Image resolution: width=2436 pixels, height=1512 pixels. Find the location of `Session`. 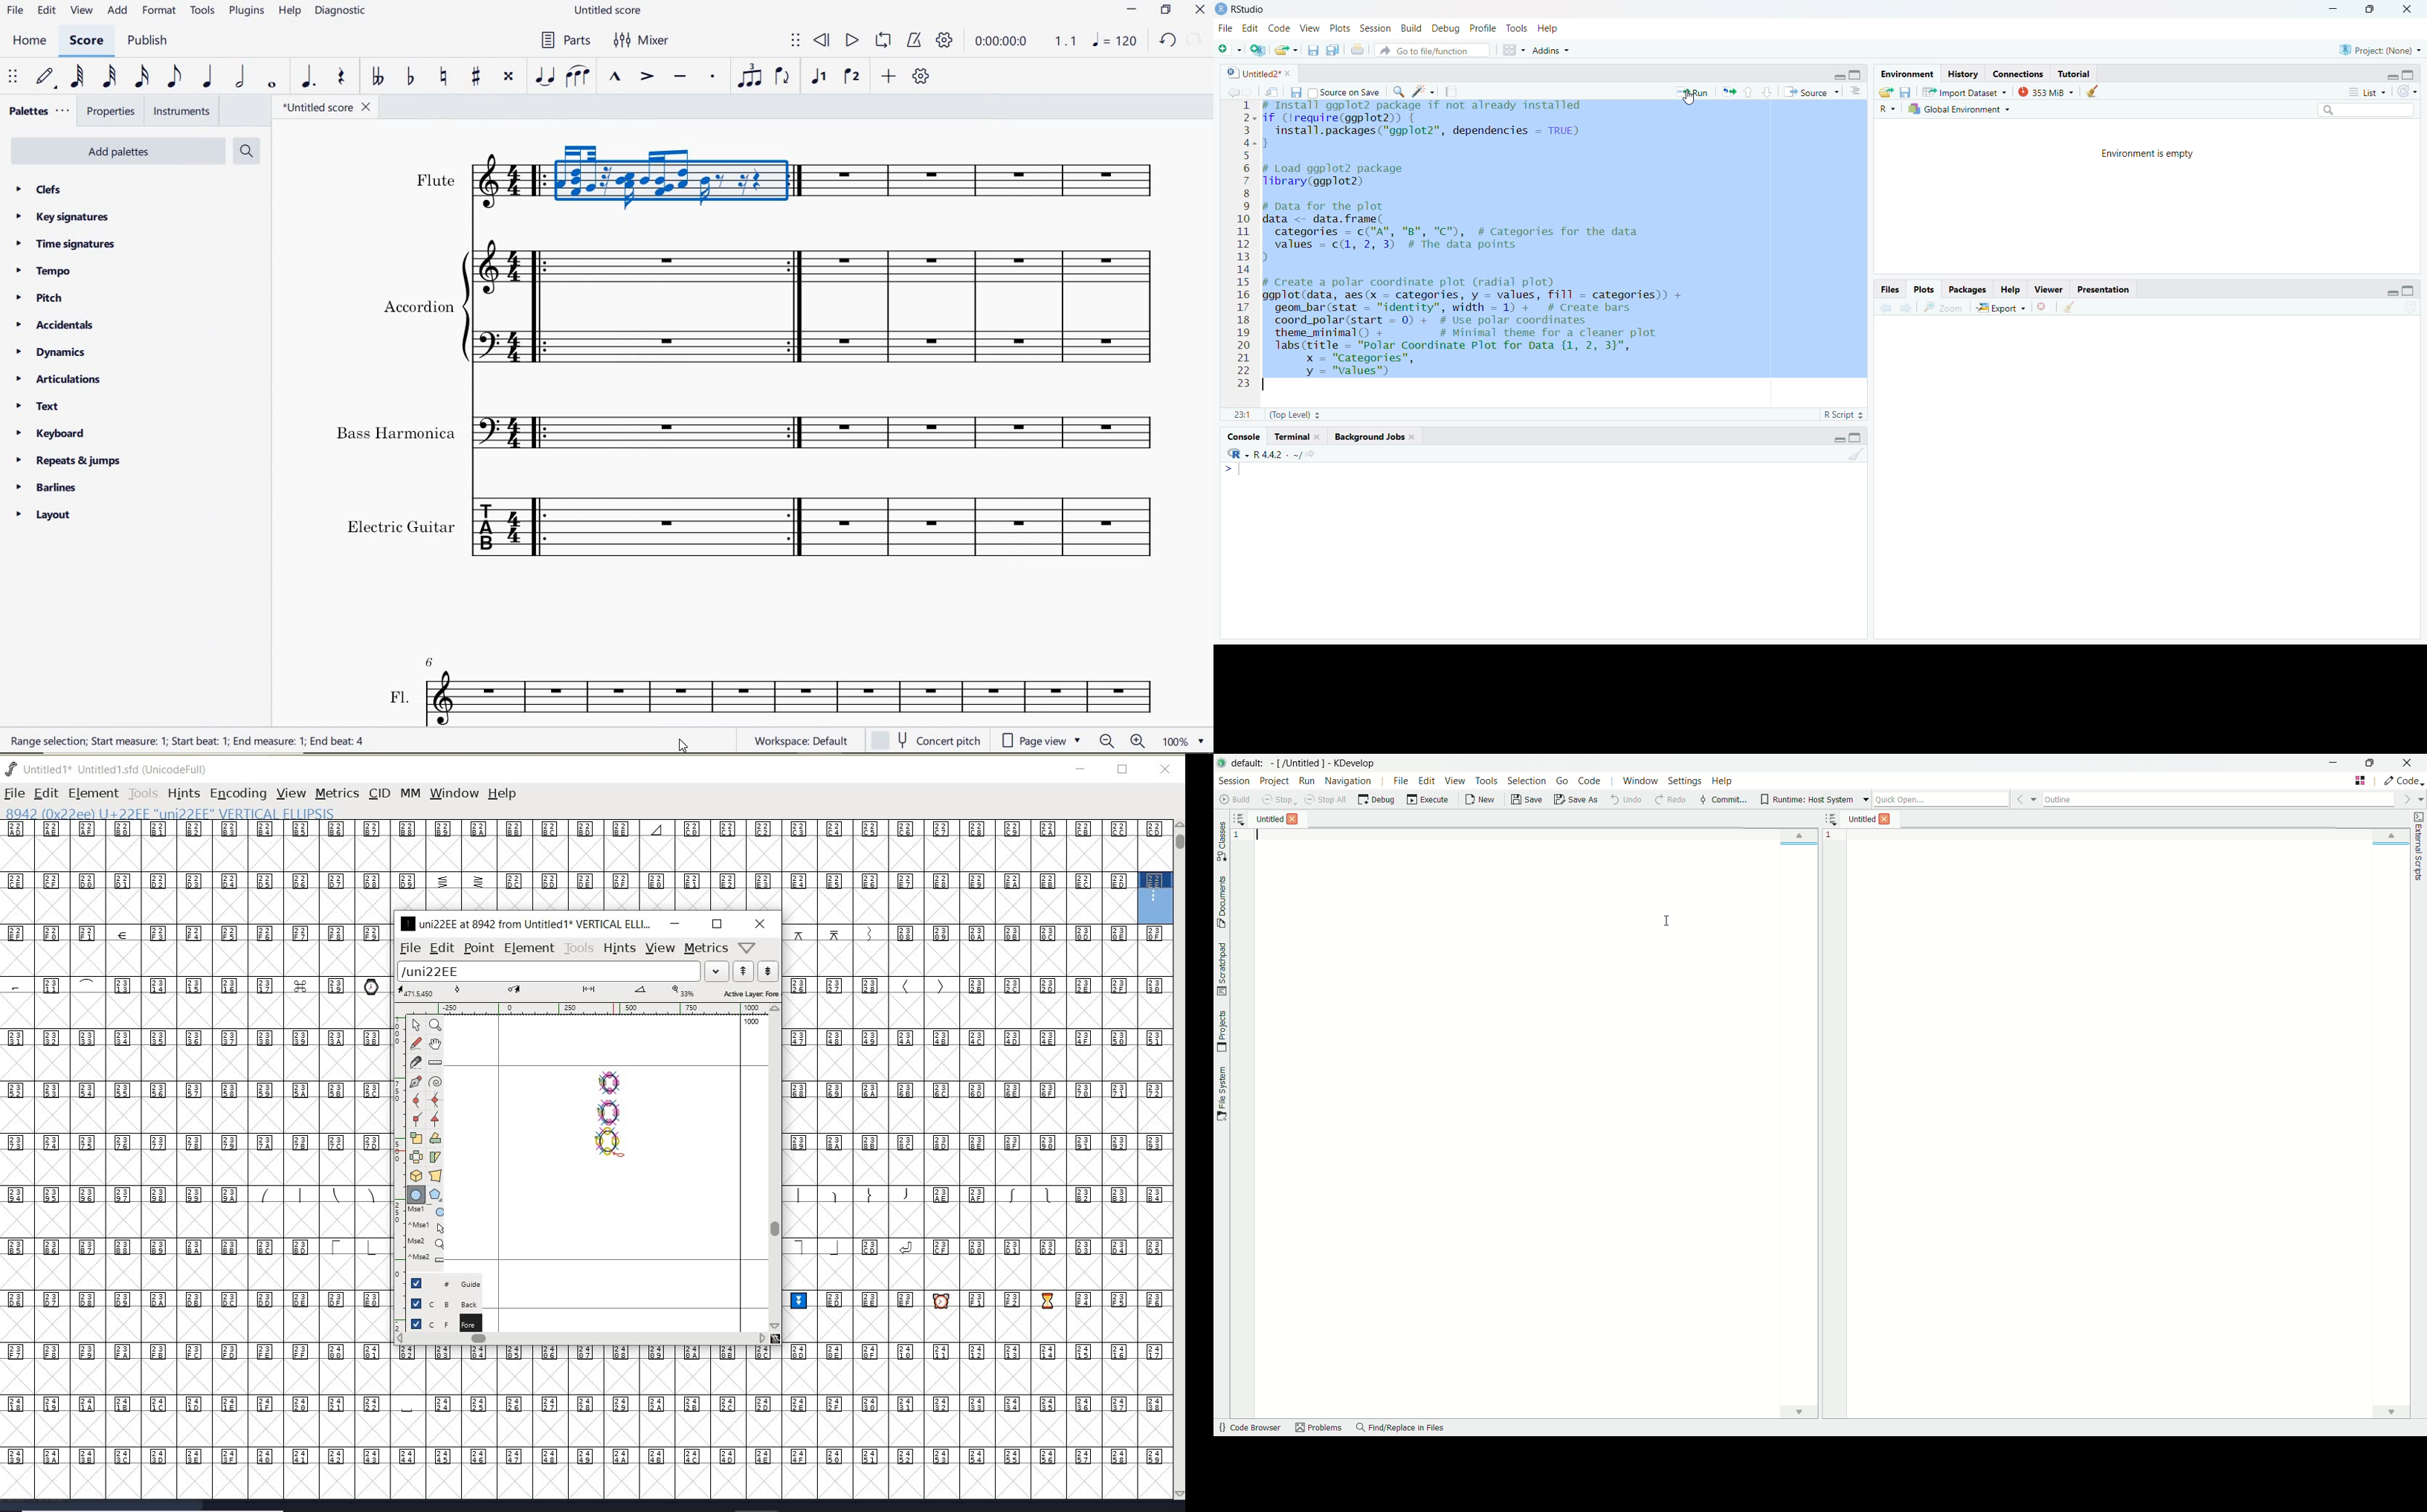

Session is located at coordinates (1374, 29).